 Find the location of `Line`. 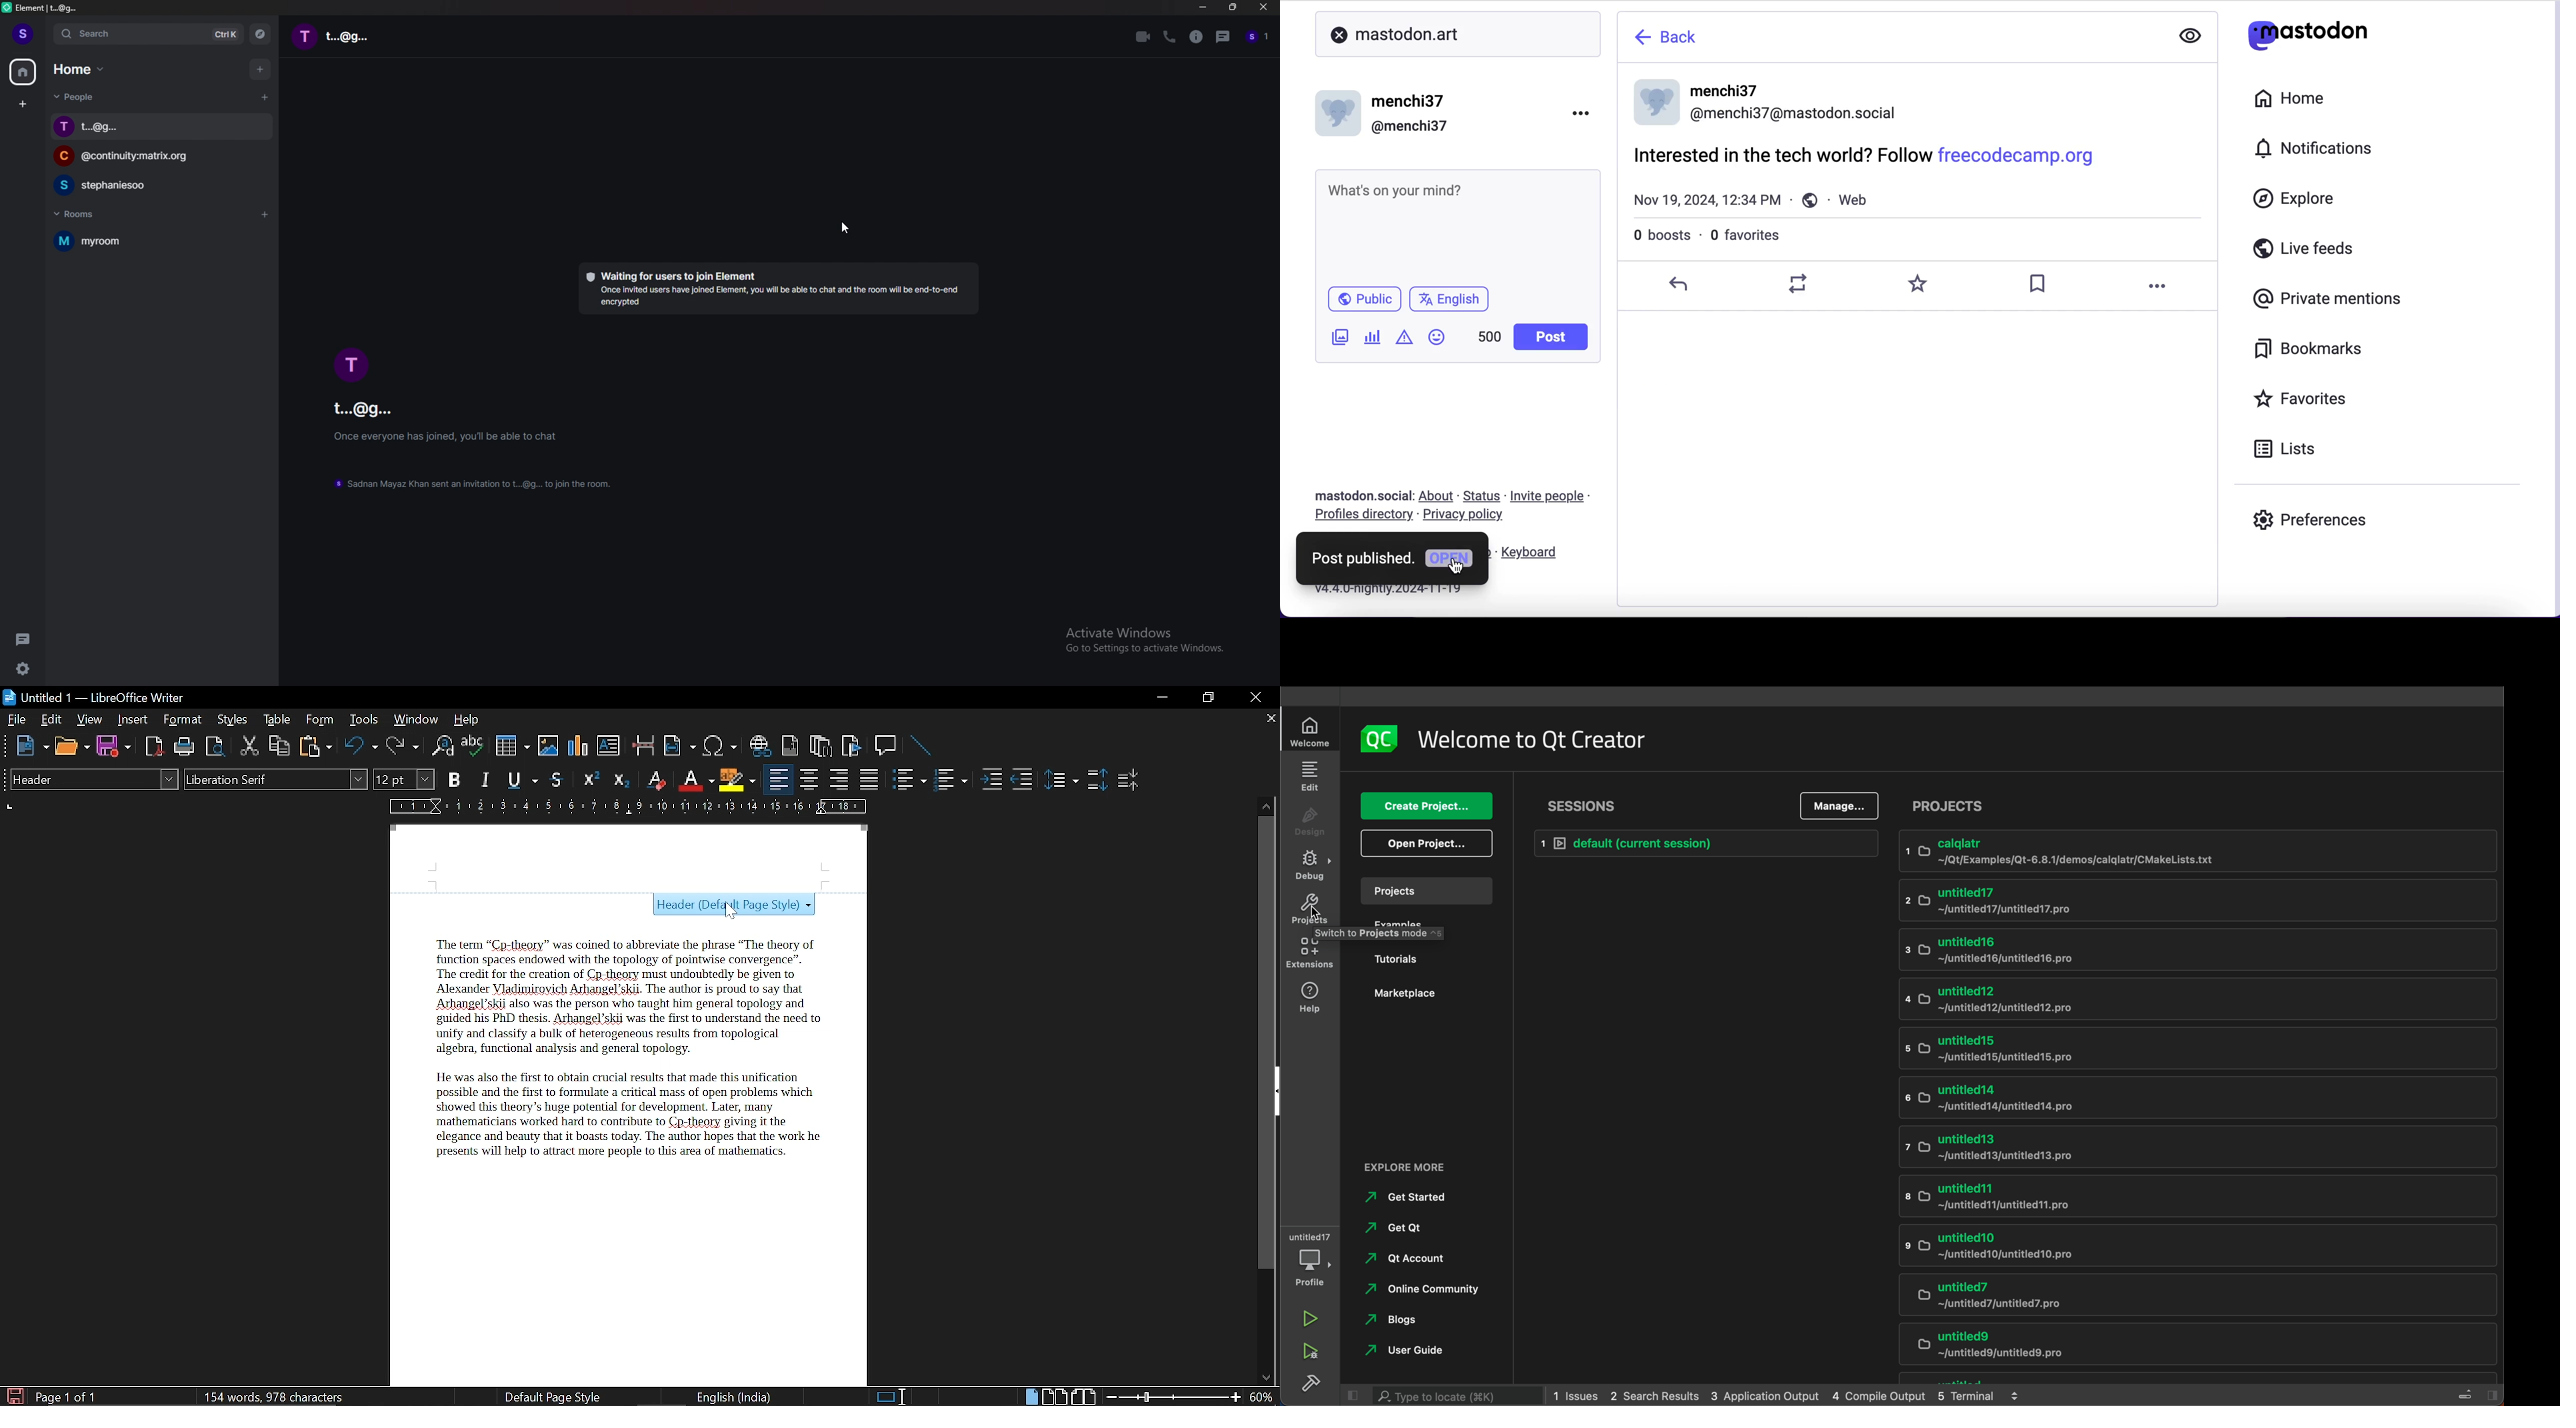

Line is located at coordinates (922, 747).